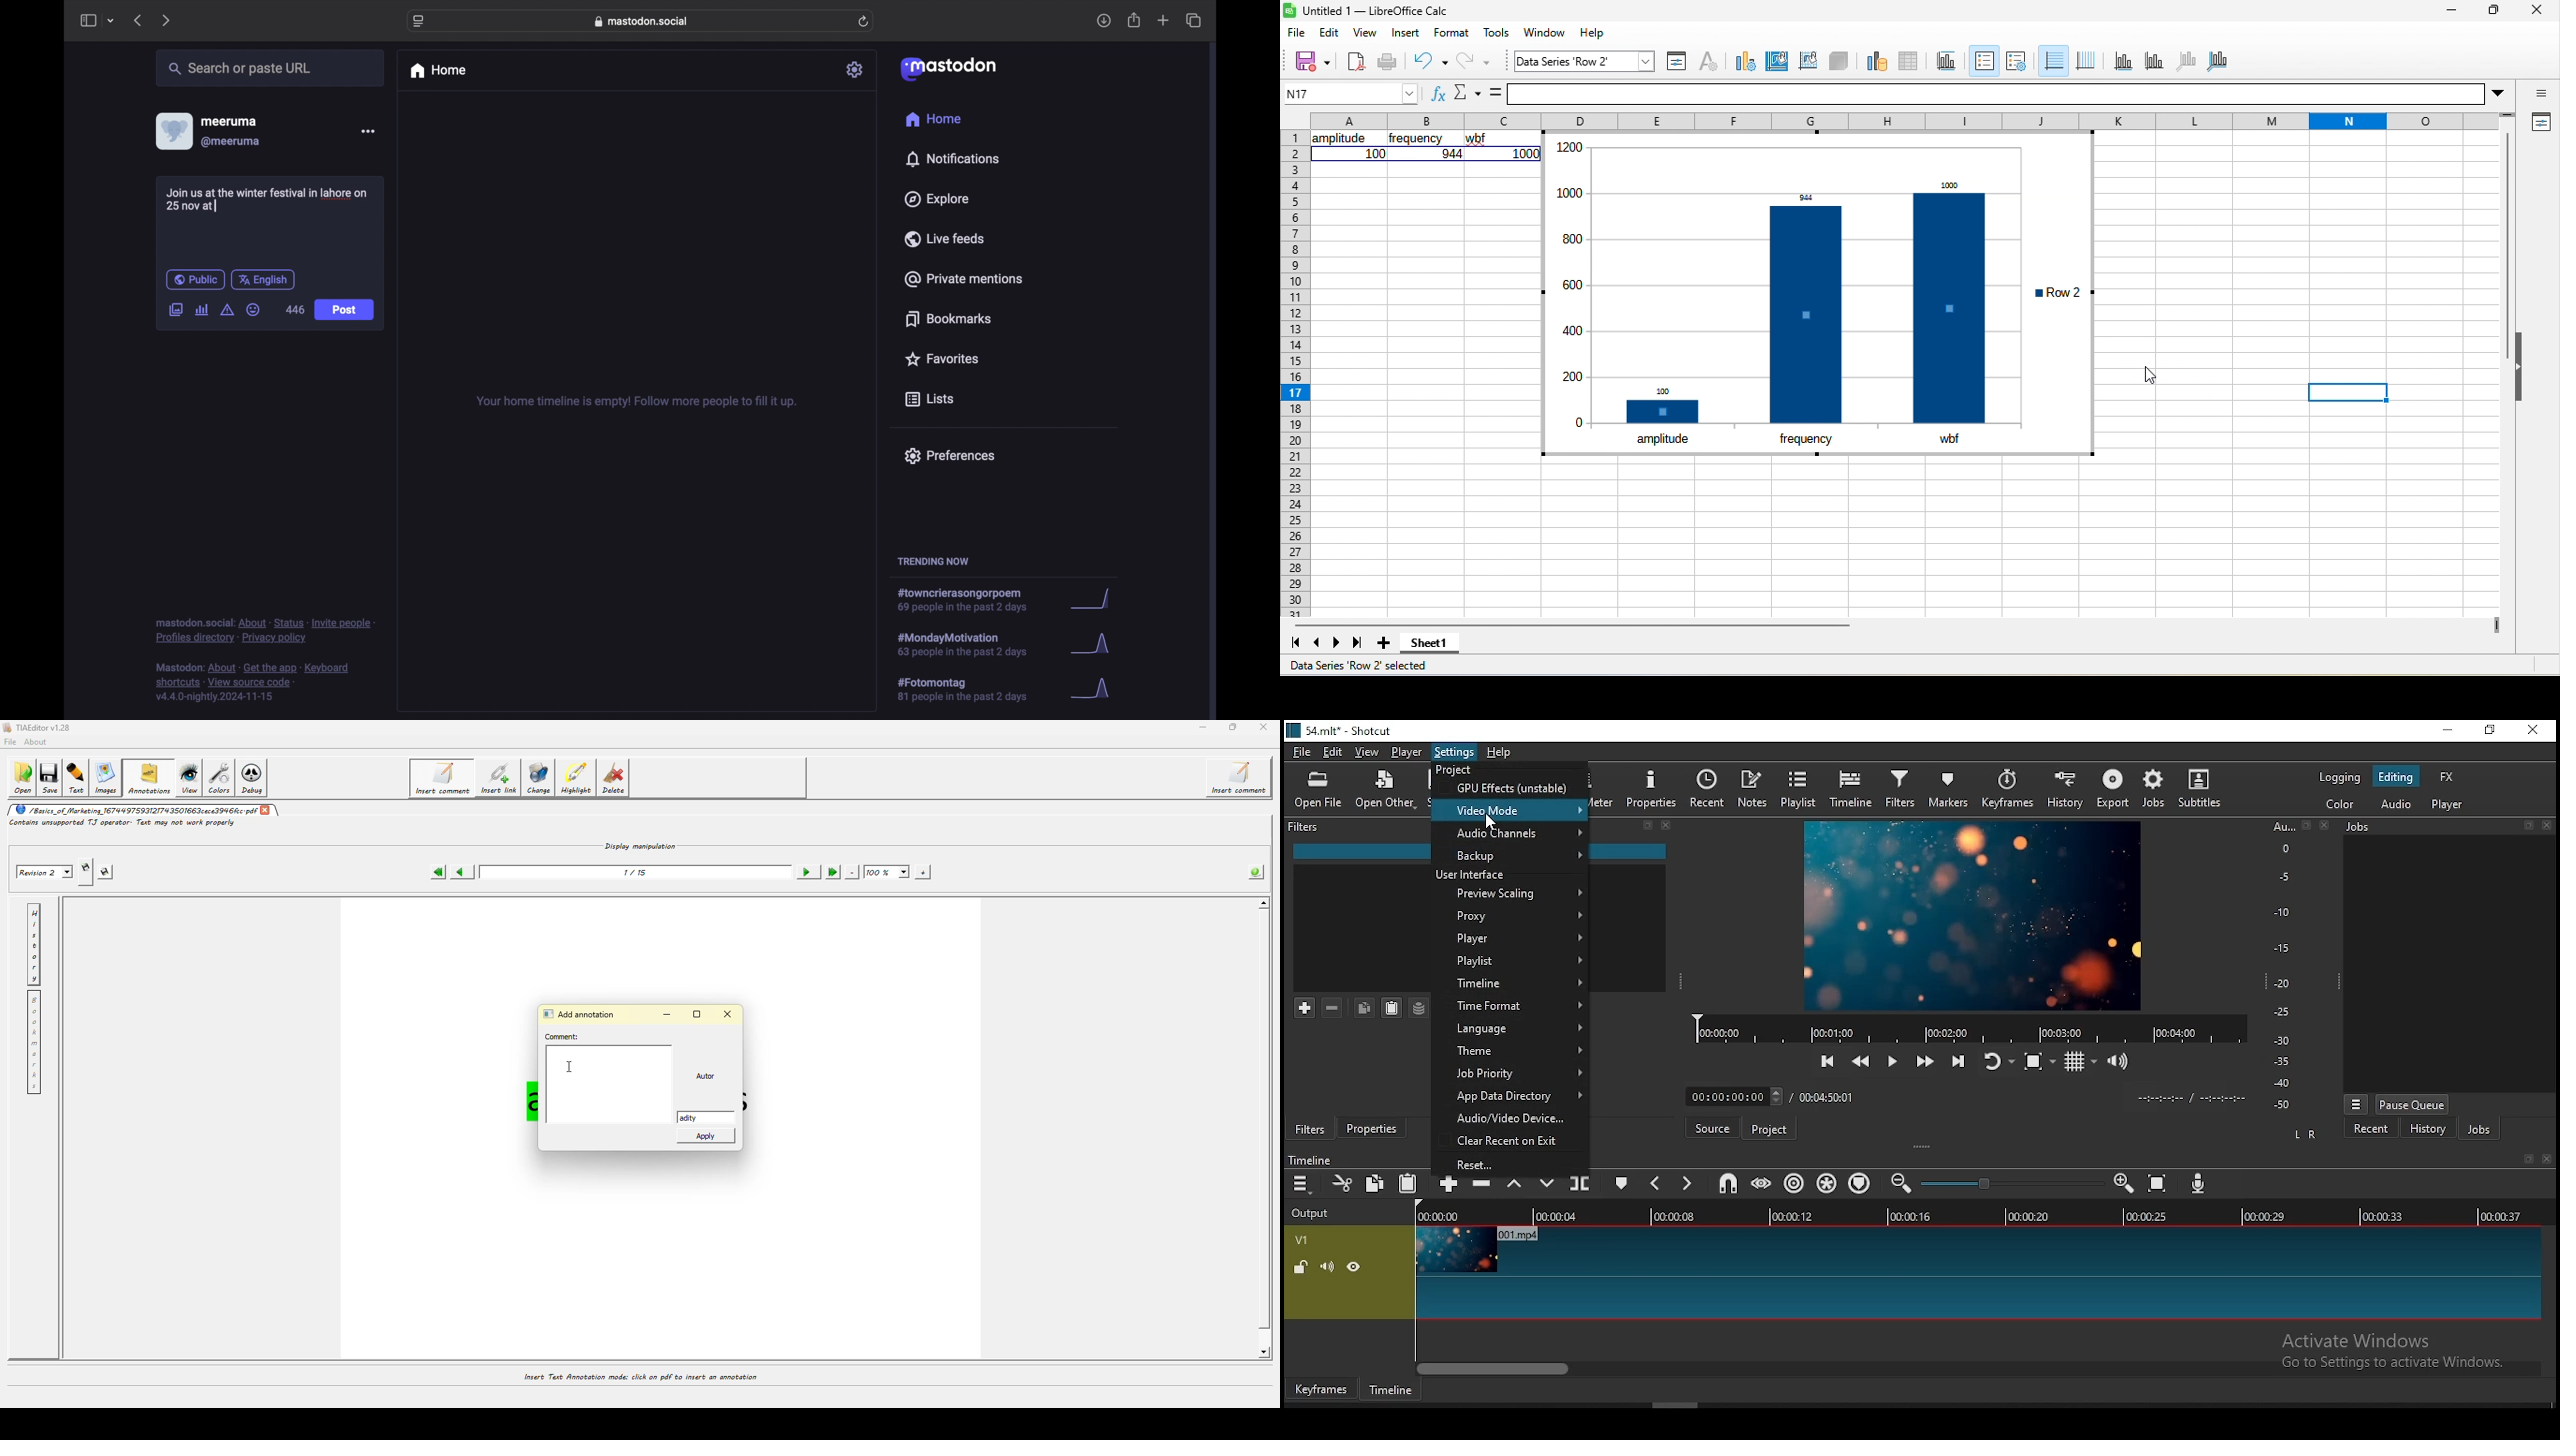  What do you see at coordinates (2126, 1183) in the screenshot?
I see `zoom timeline out` at bounding box center [2126, 1183].